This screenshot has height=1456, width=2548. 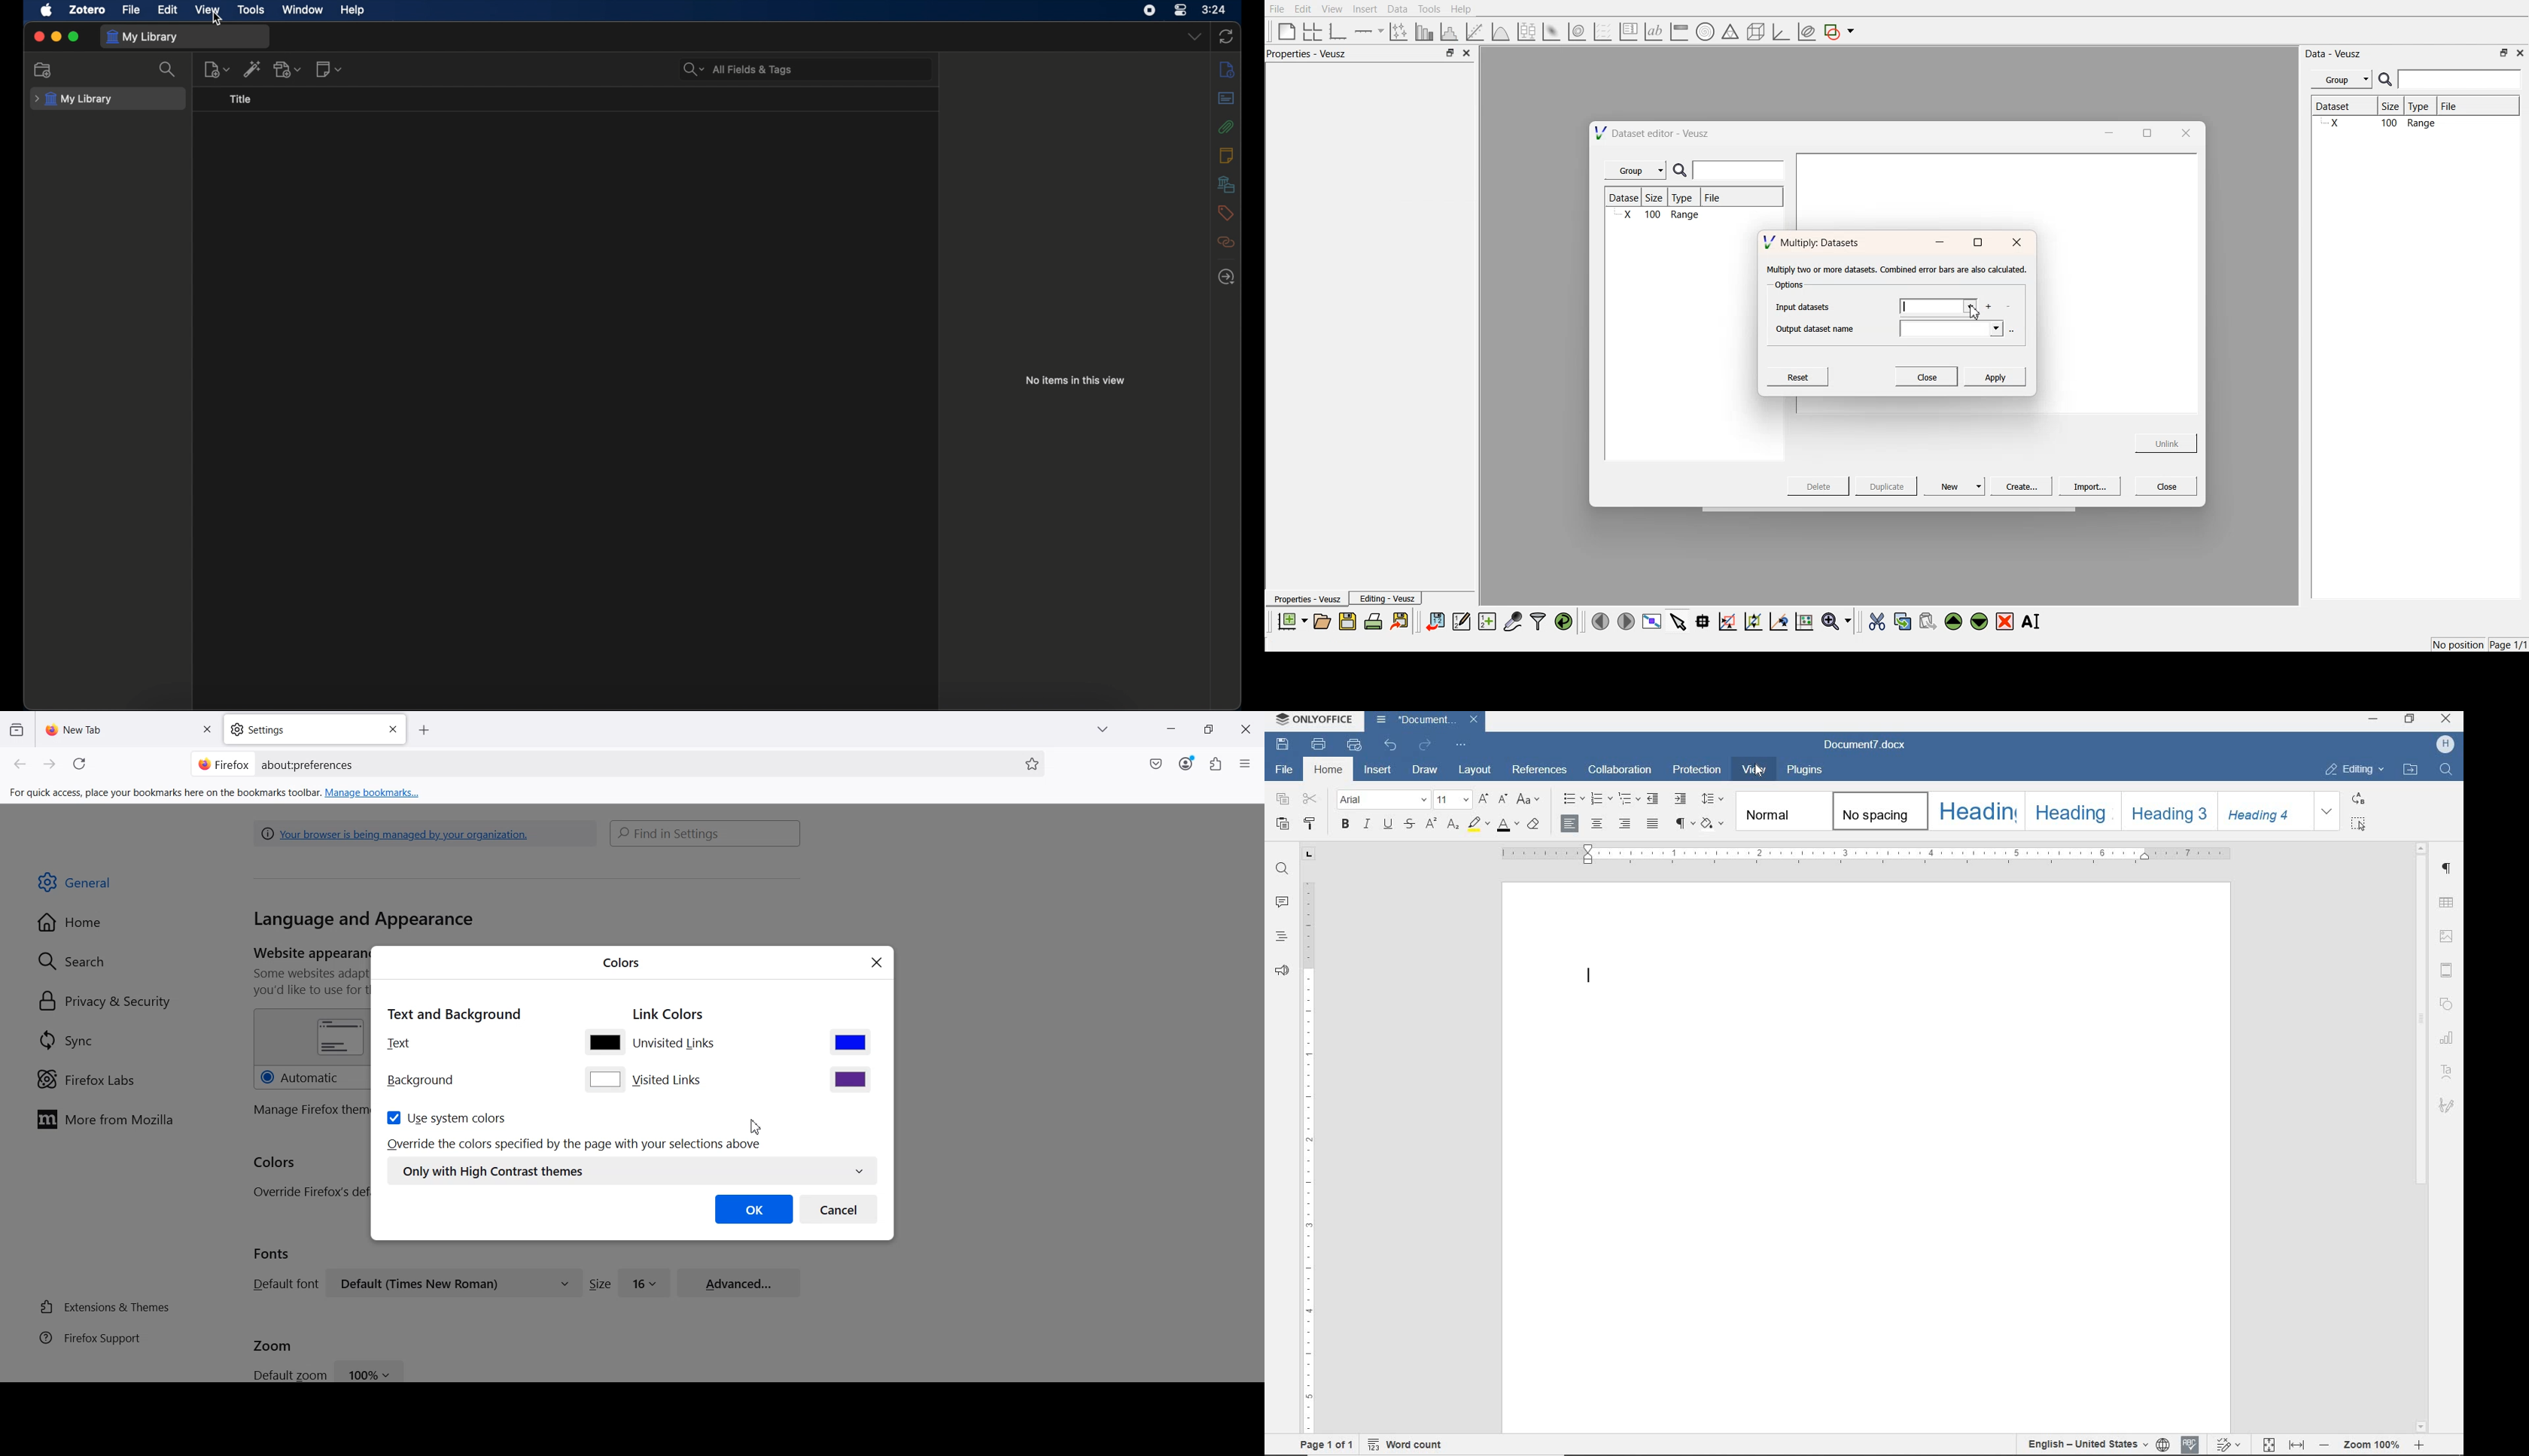 What do you see at coordinates (1452, 31) in the screenshot?
I see `histogram` at bounding box center [1452, 31].